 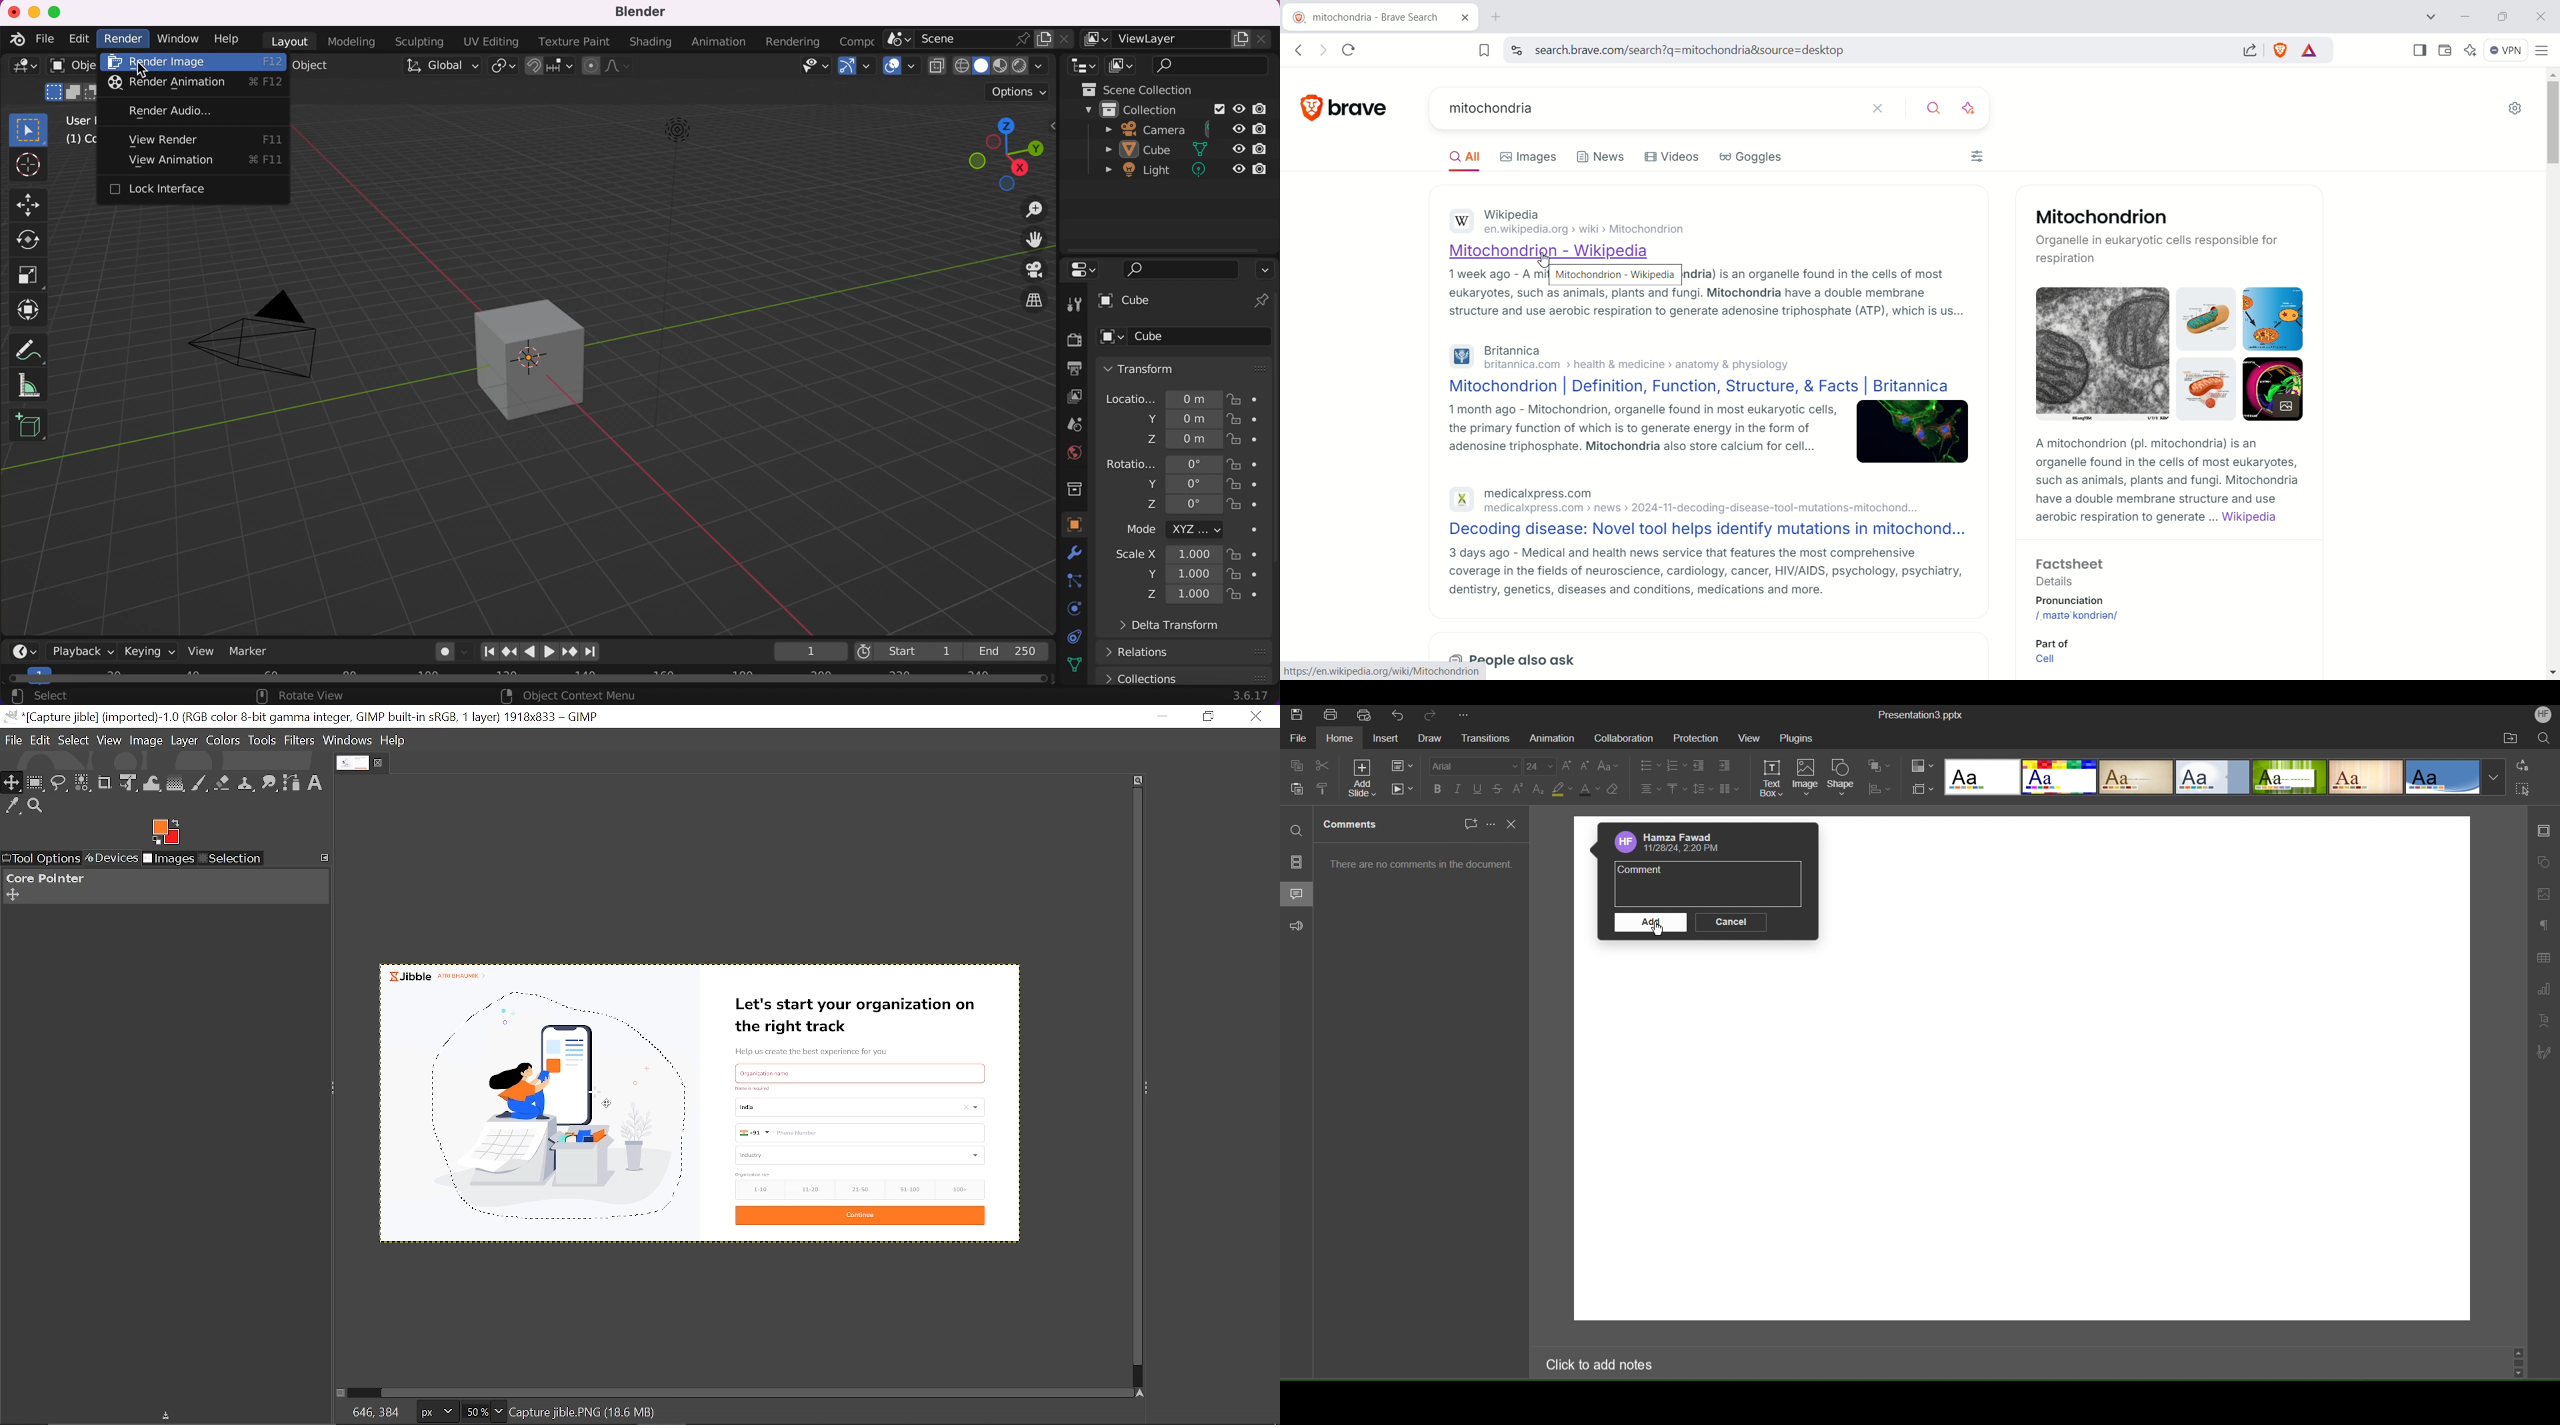 What do you see at coordinates (1365, 716) in the screenshot?
I see `Quick Print` at bounding box center [1365, 716].